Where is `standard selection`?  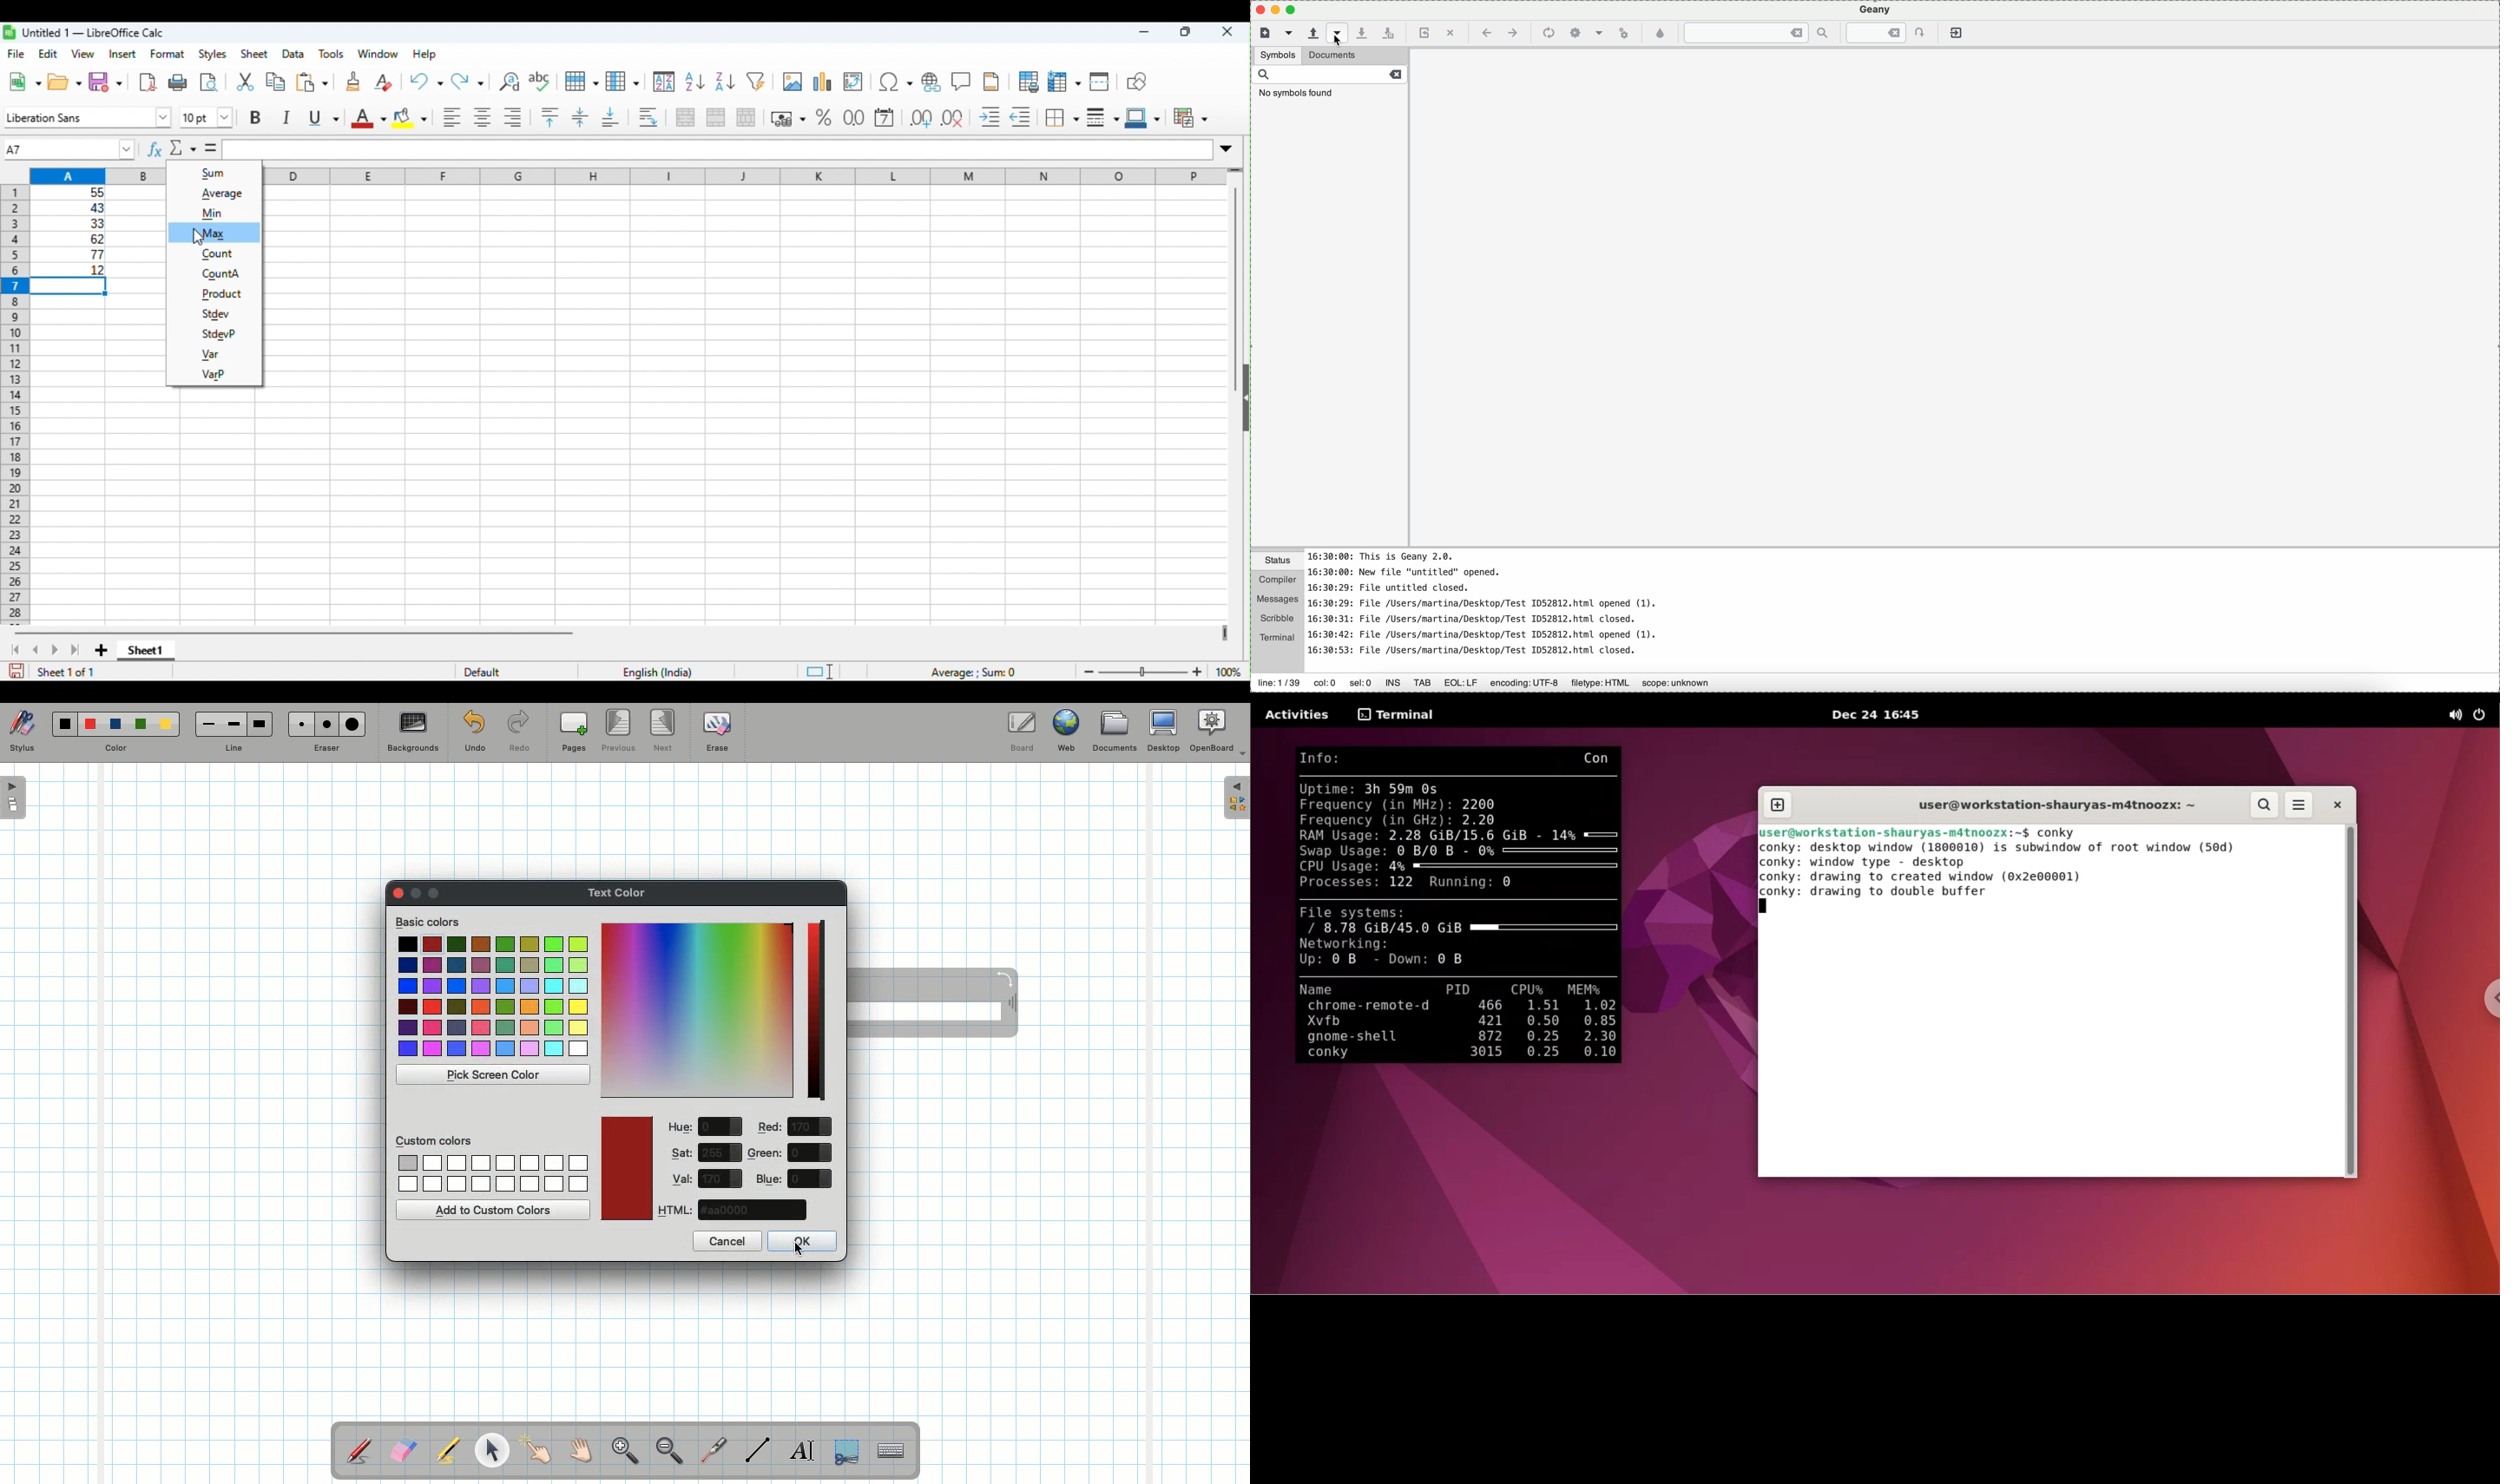
standard selection is located at coordinates (818, 671).